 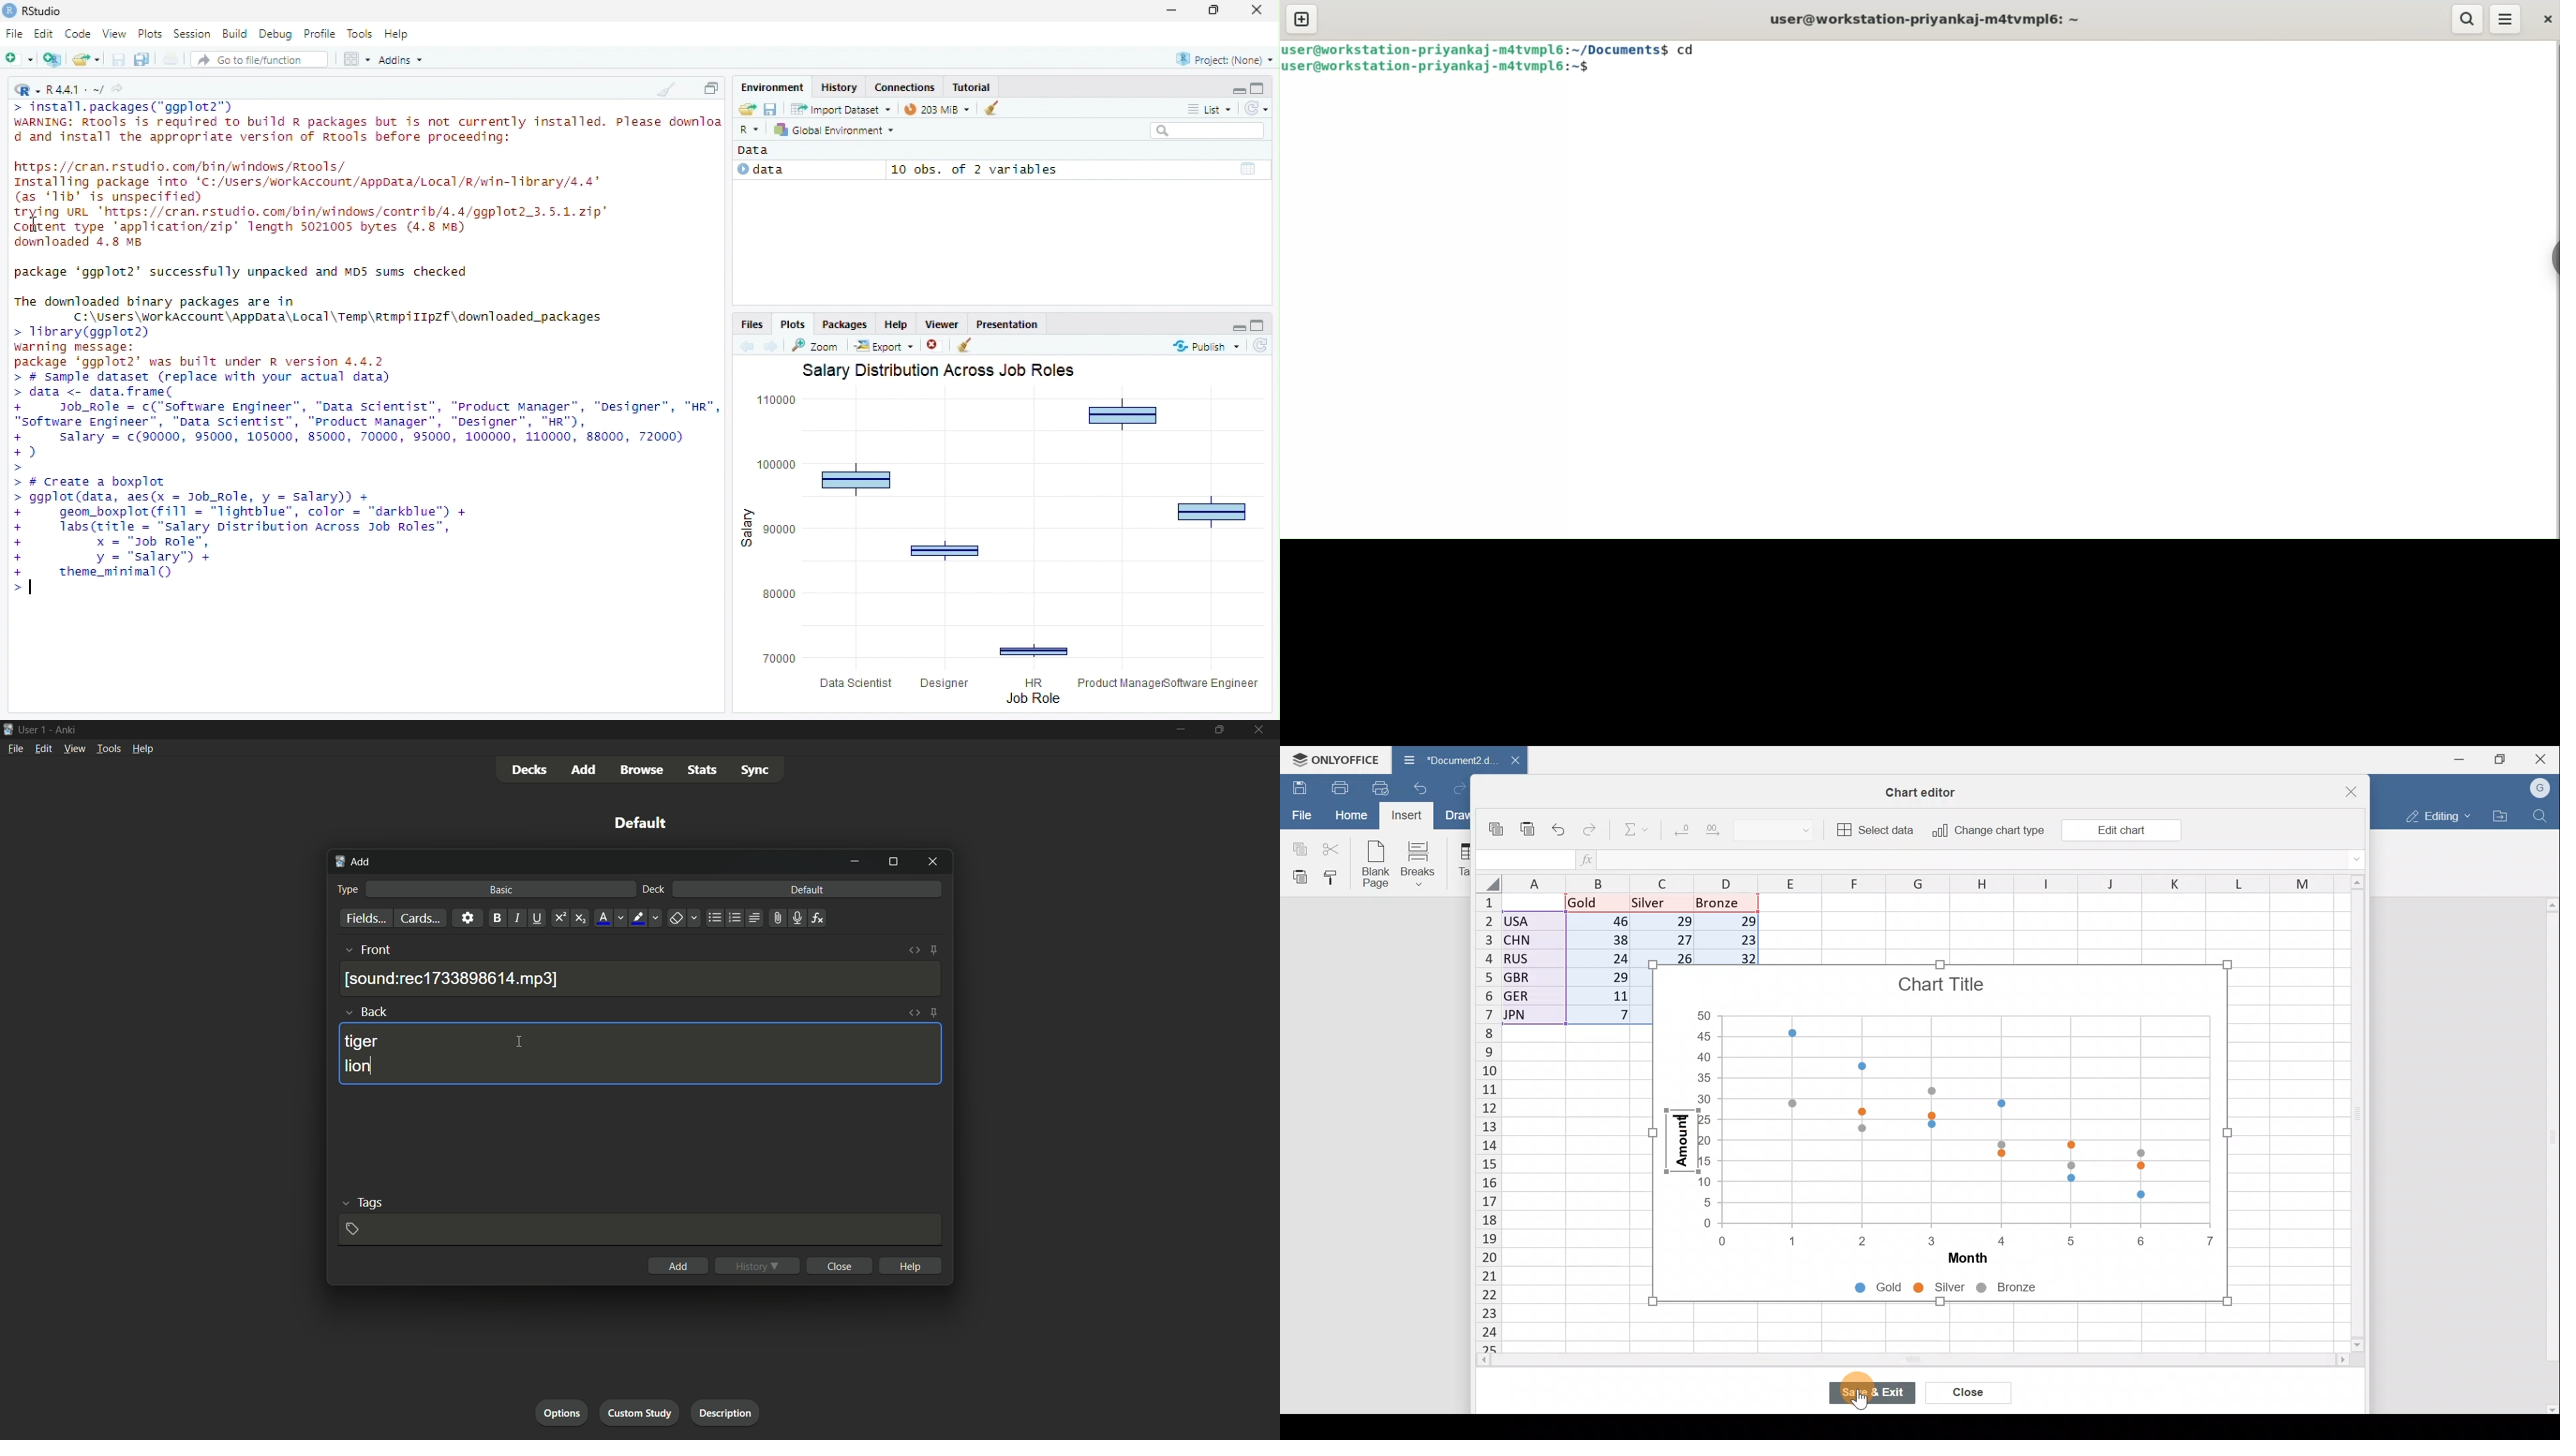 What do you see at coordinates (357, 59) in the screenshot?
I see `workspace panes` at bounding box center [357, 59].